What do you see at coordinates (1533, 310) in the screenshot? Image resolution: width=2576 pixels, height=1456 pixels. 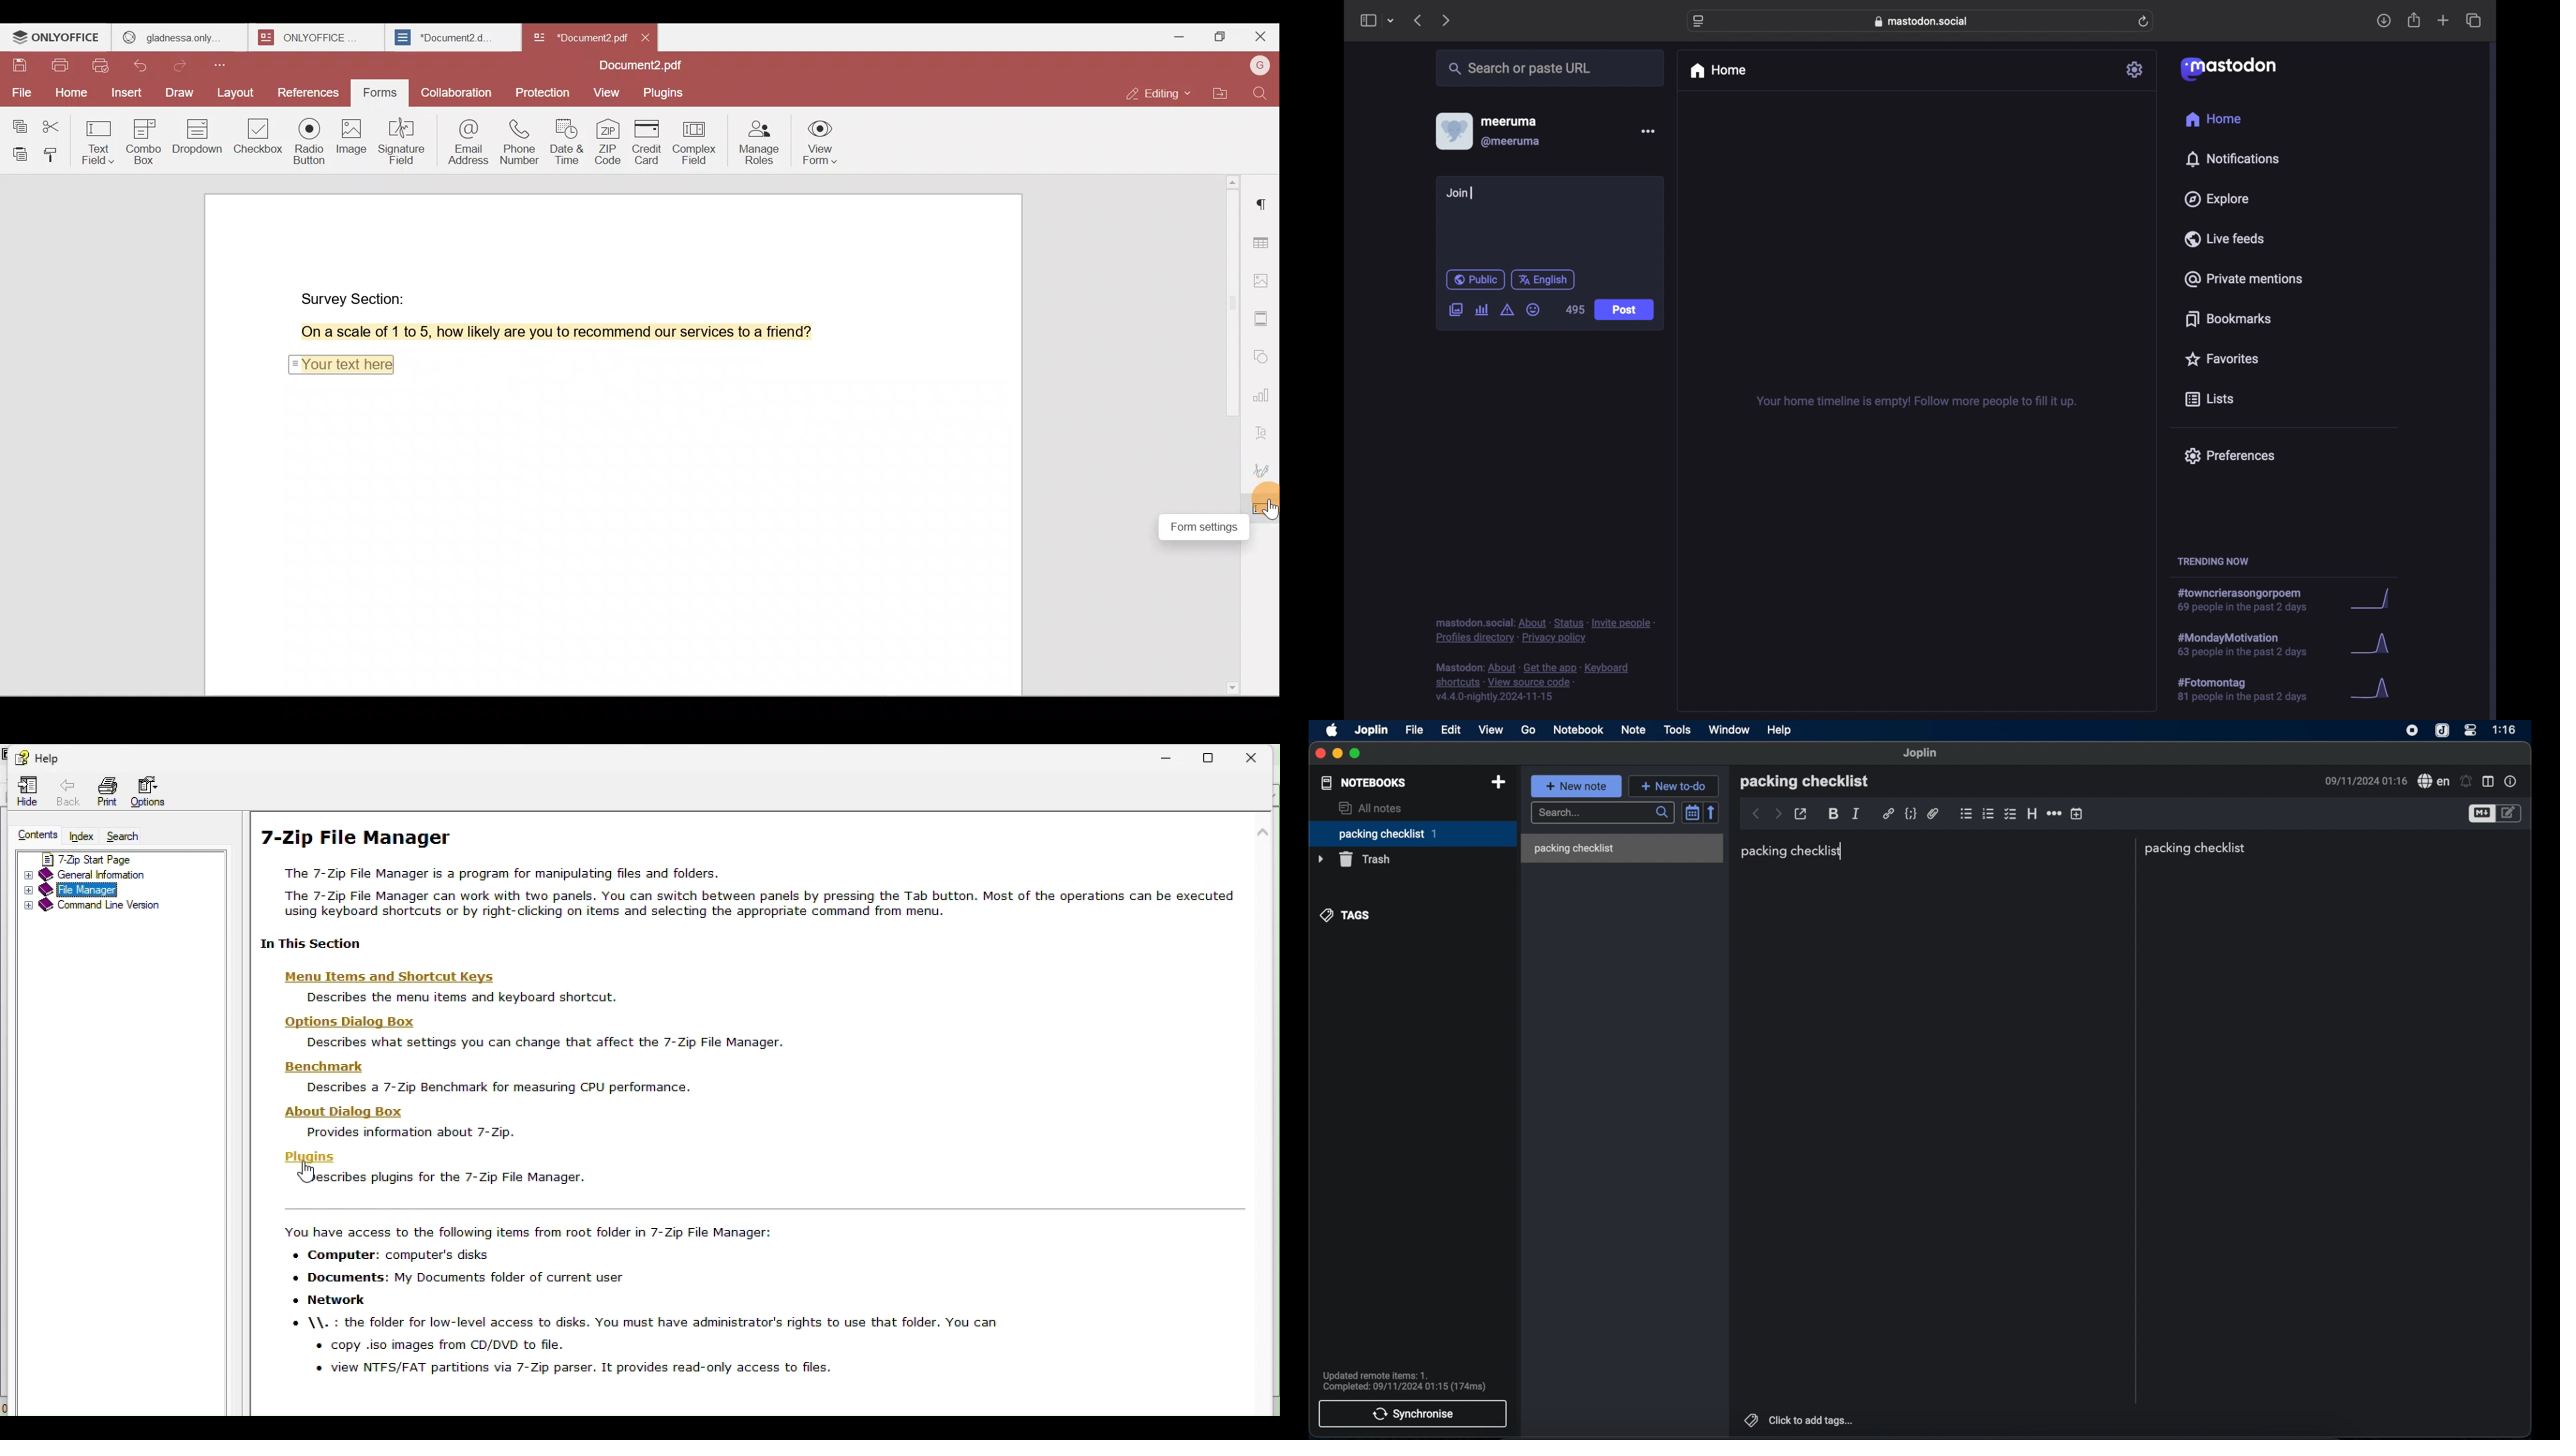 I see `emoji` at bounding box center [1533, 310].